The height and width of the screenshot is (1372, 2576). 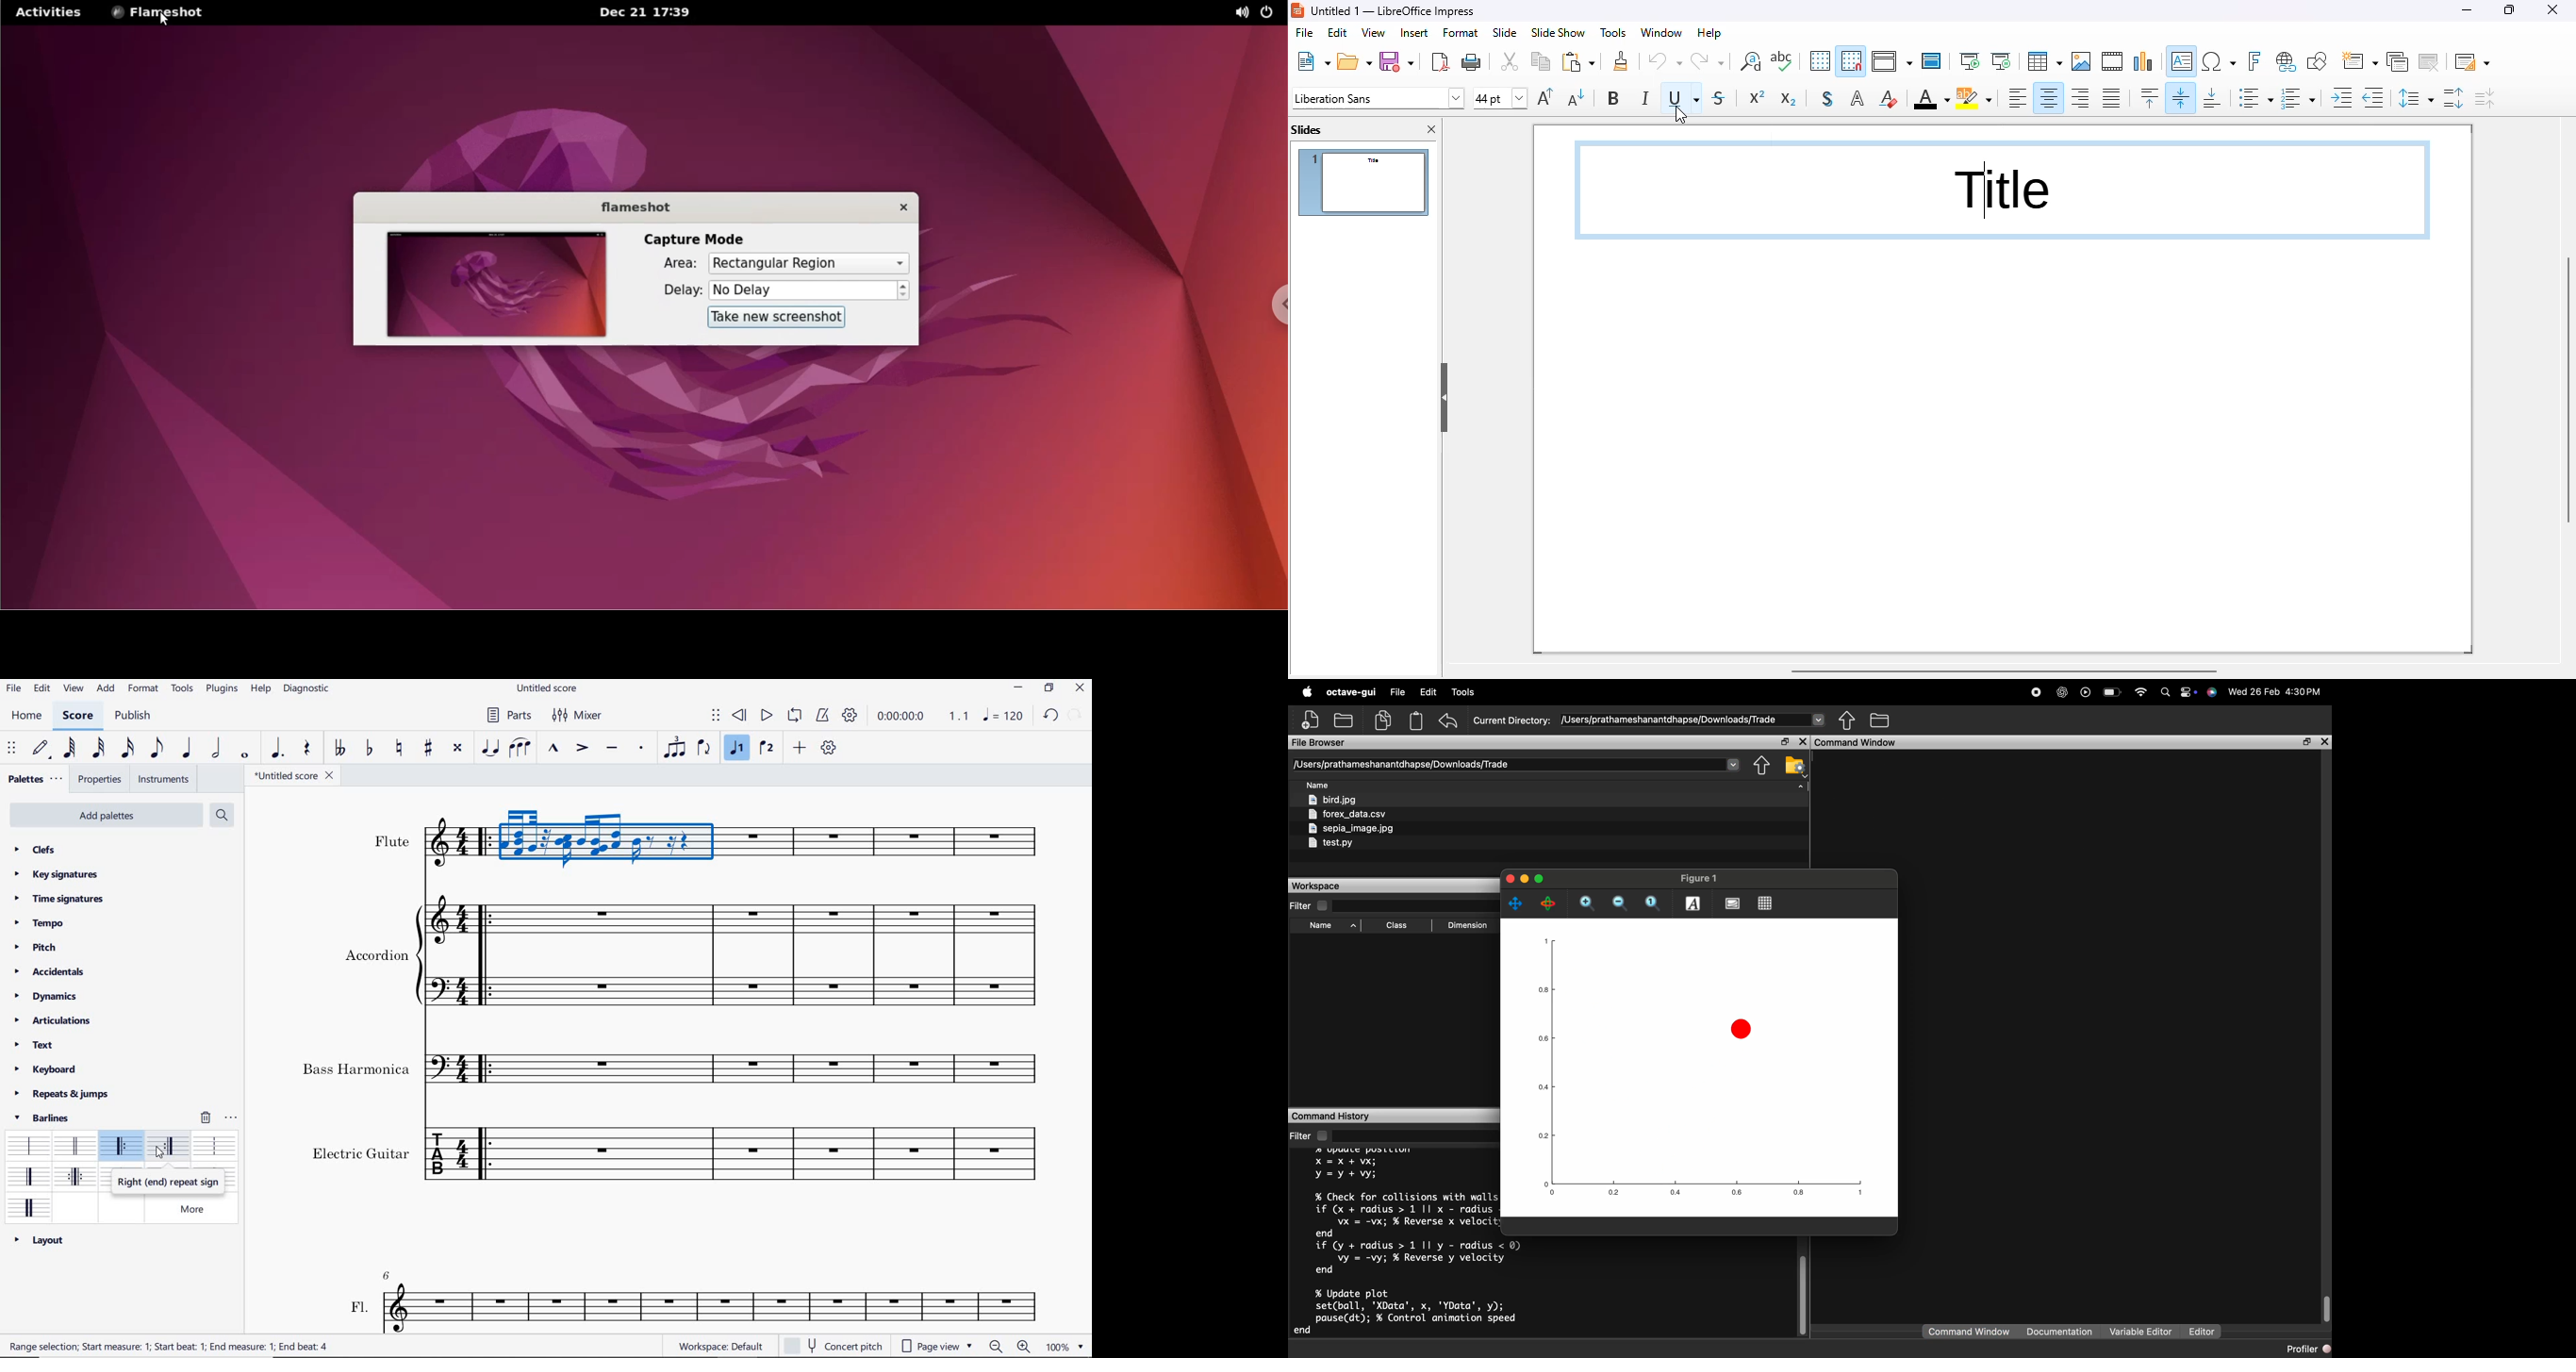 What do you see at coordinates (215, 1145) in the screenshot?
I see `dashed barline` at bounding box center [215, 1145].